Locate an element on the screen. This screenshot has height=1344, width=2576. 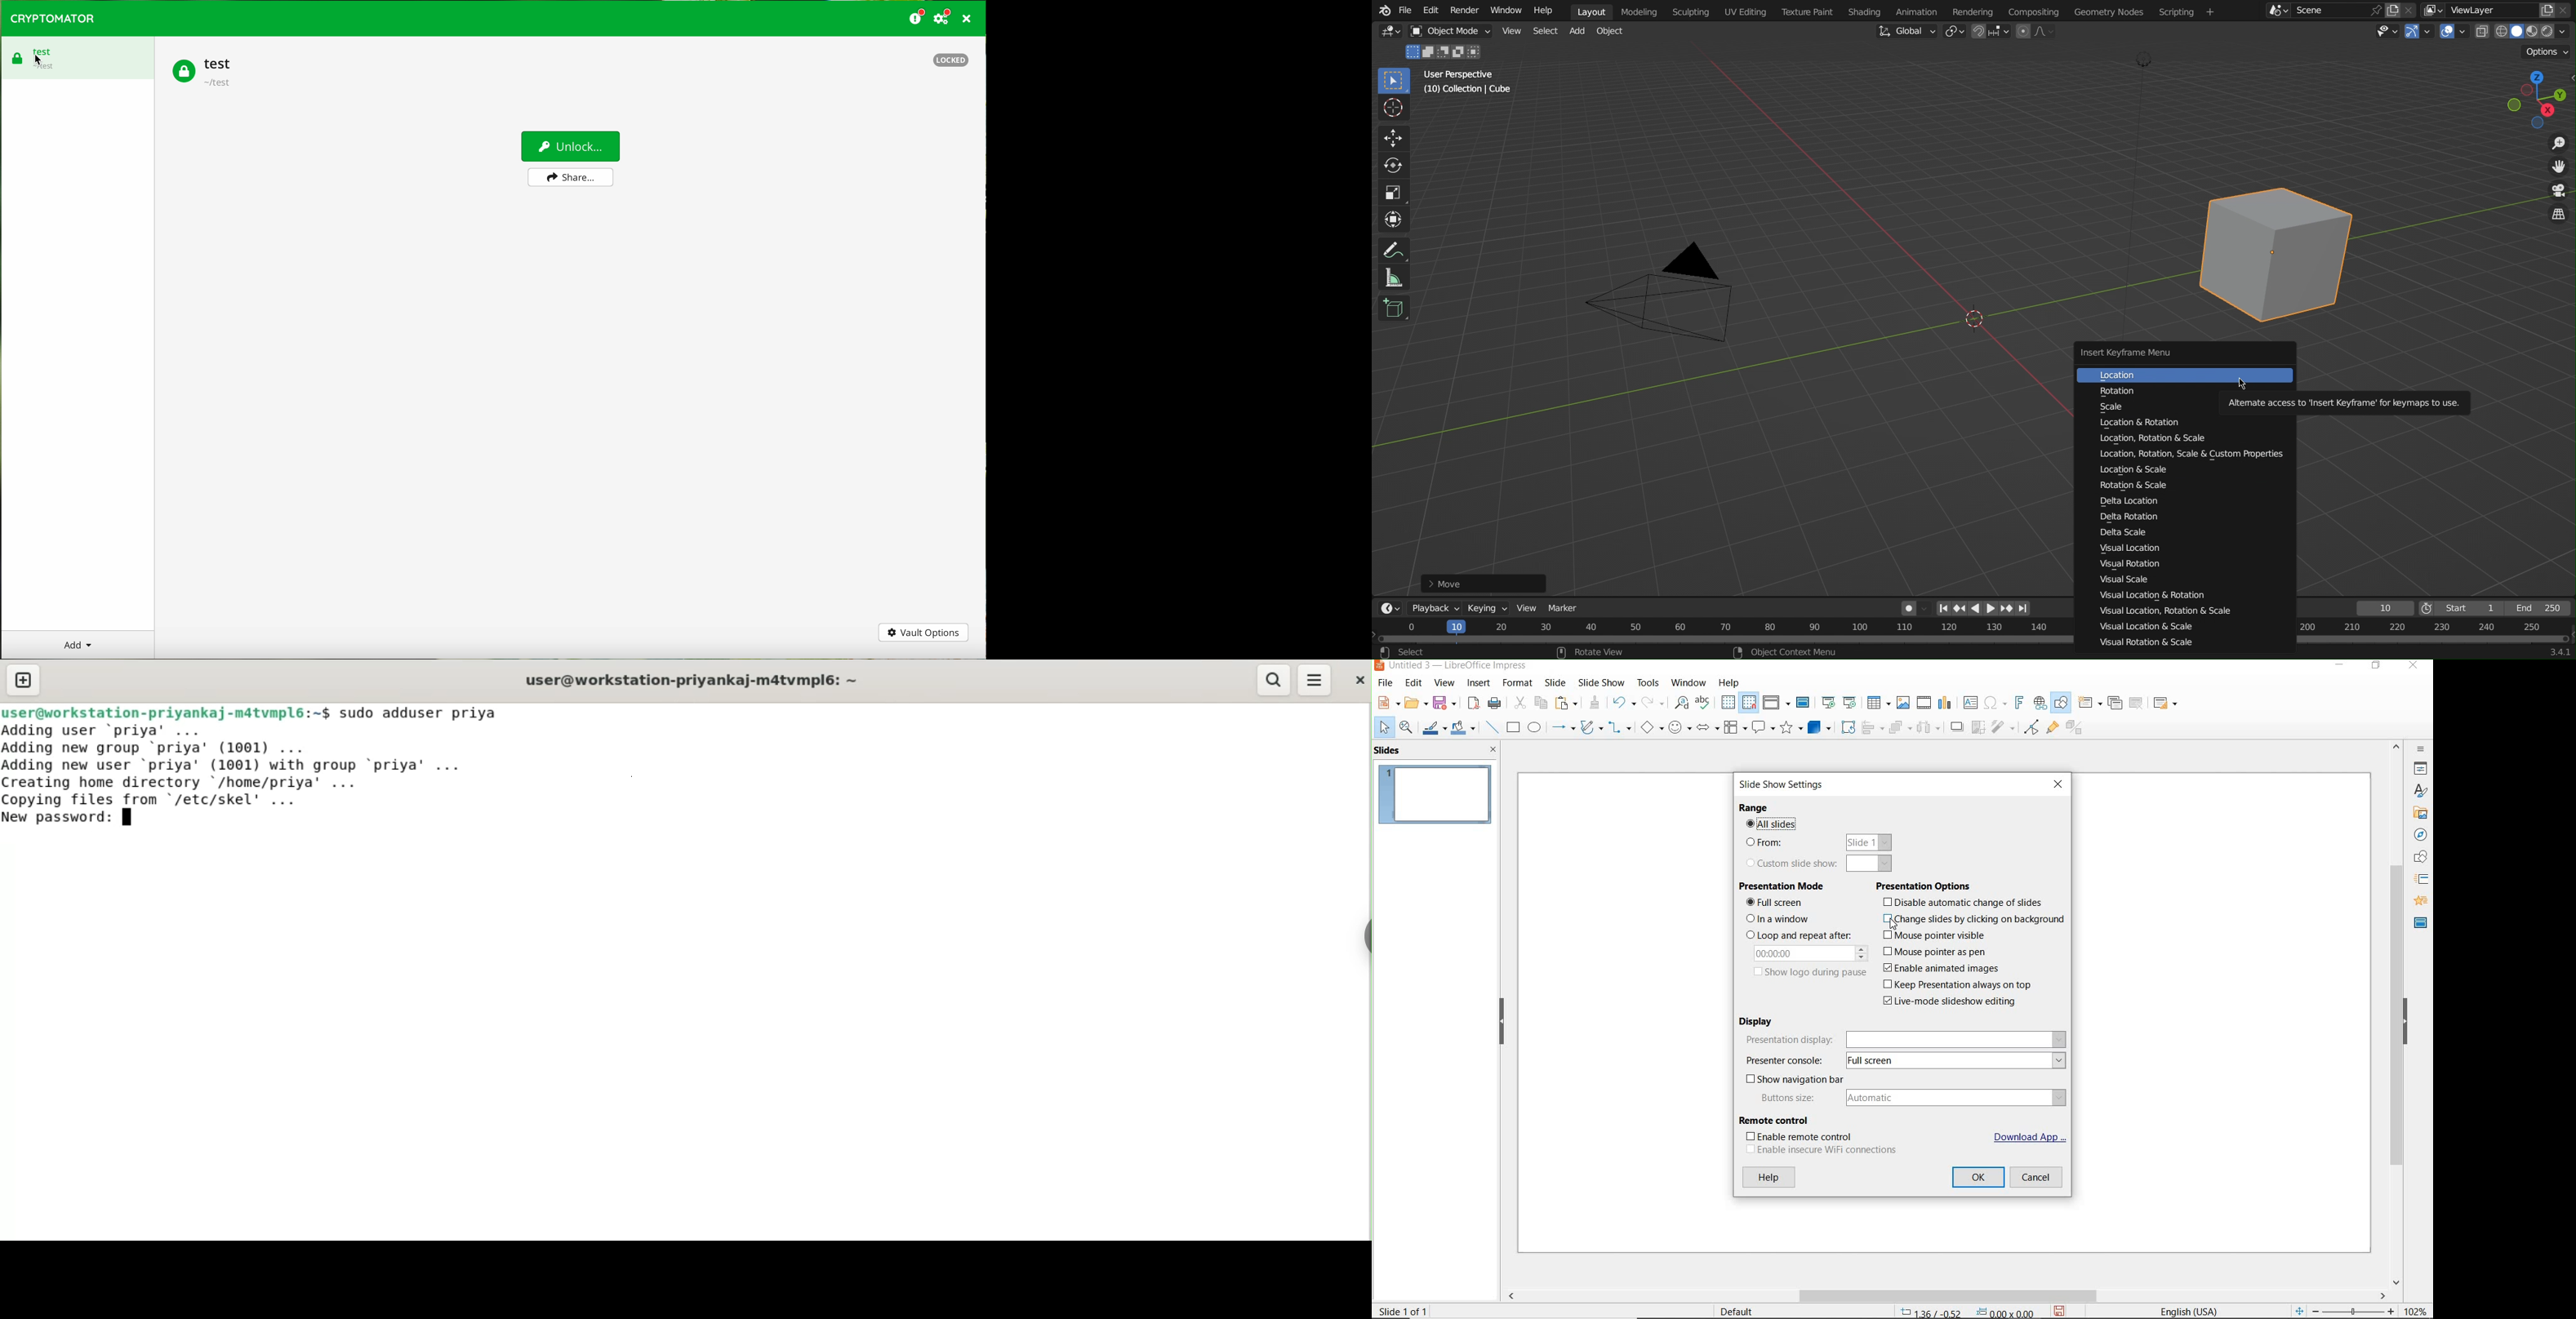
START FROM FIRST SLIDE is located at coordinates (1828, 703).